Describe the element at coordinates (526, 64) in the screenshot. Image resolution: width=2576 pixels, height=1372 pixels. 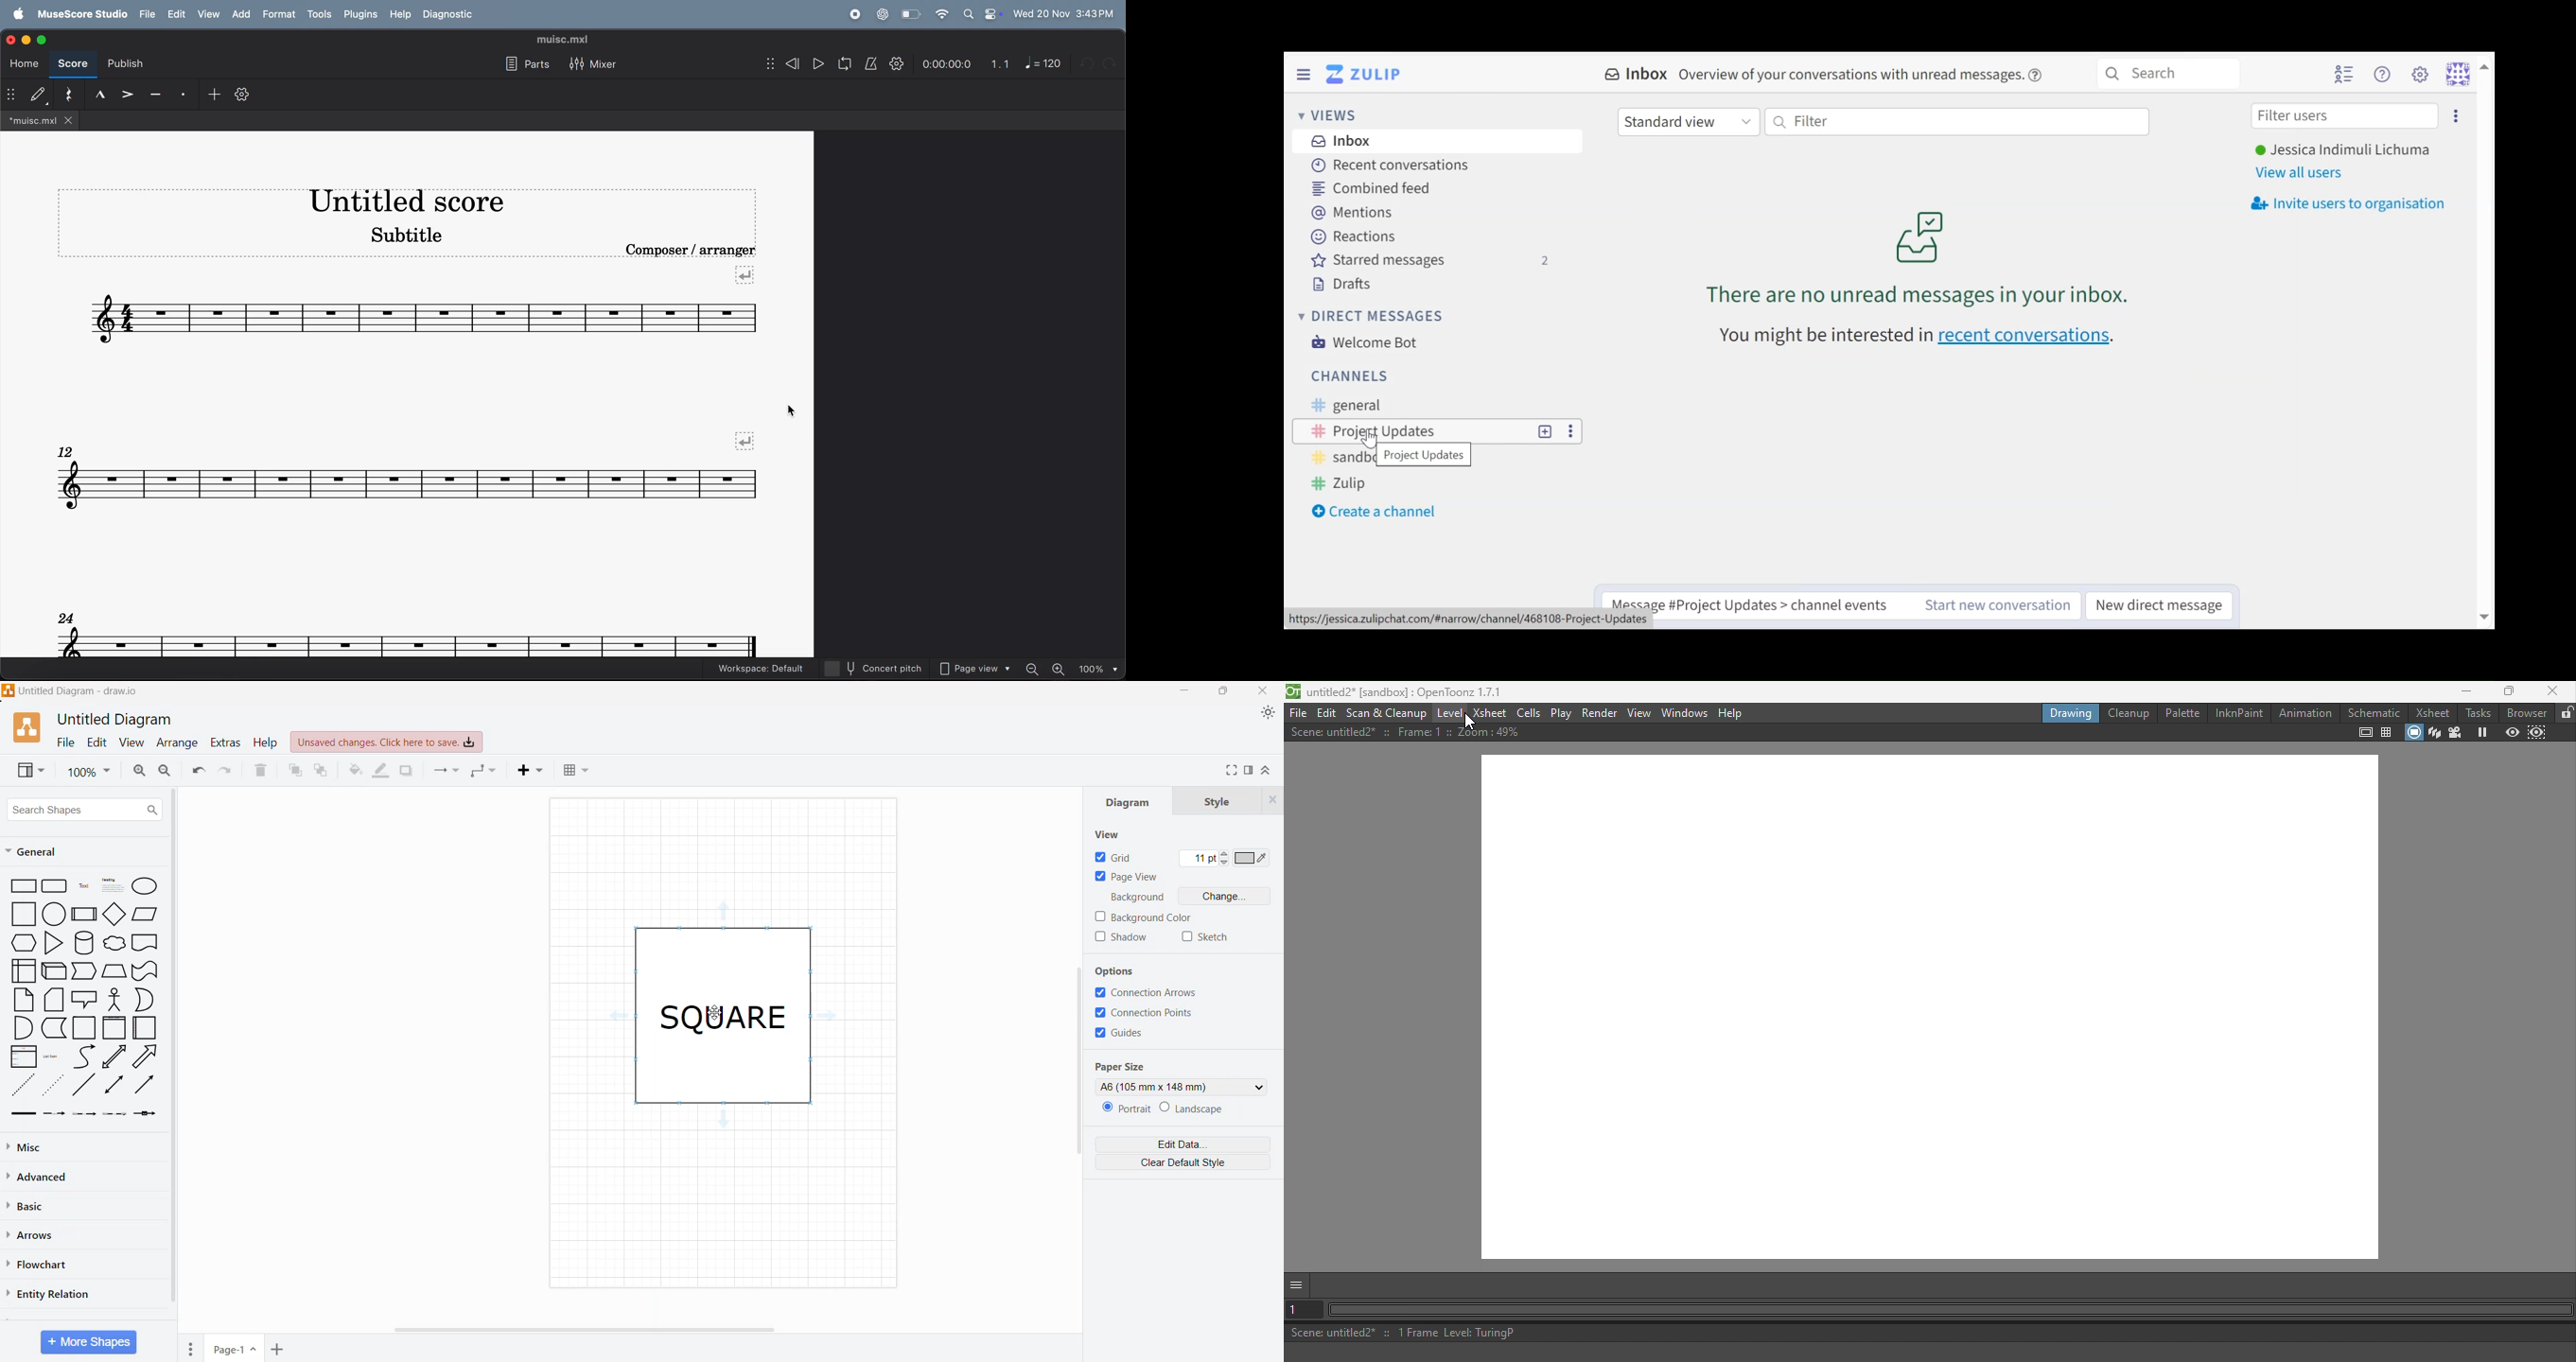
I see `parts` at that location.